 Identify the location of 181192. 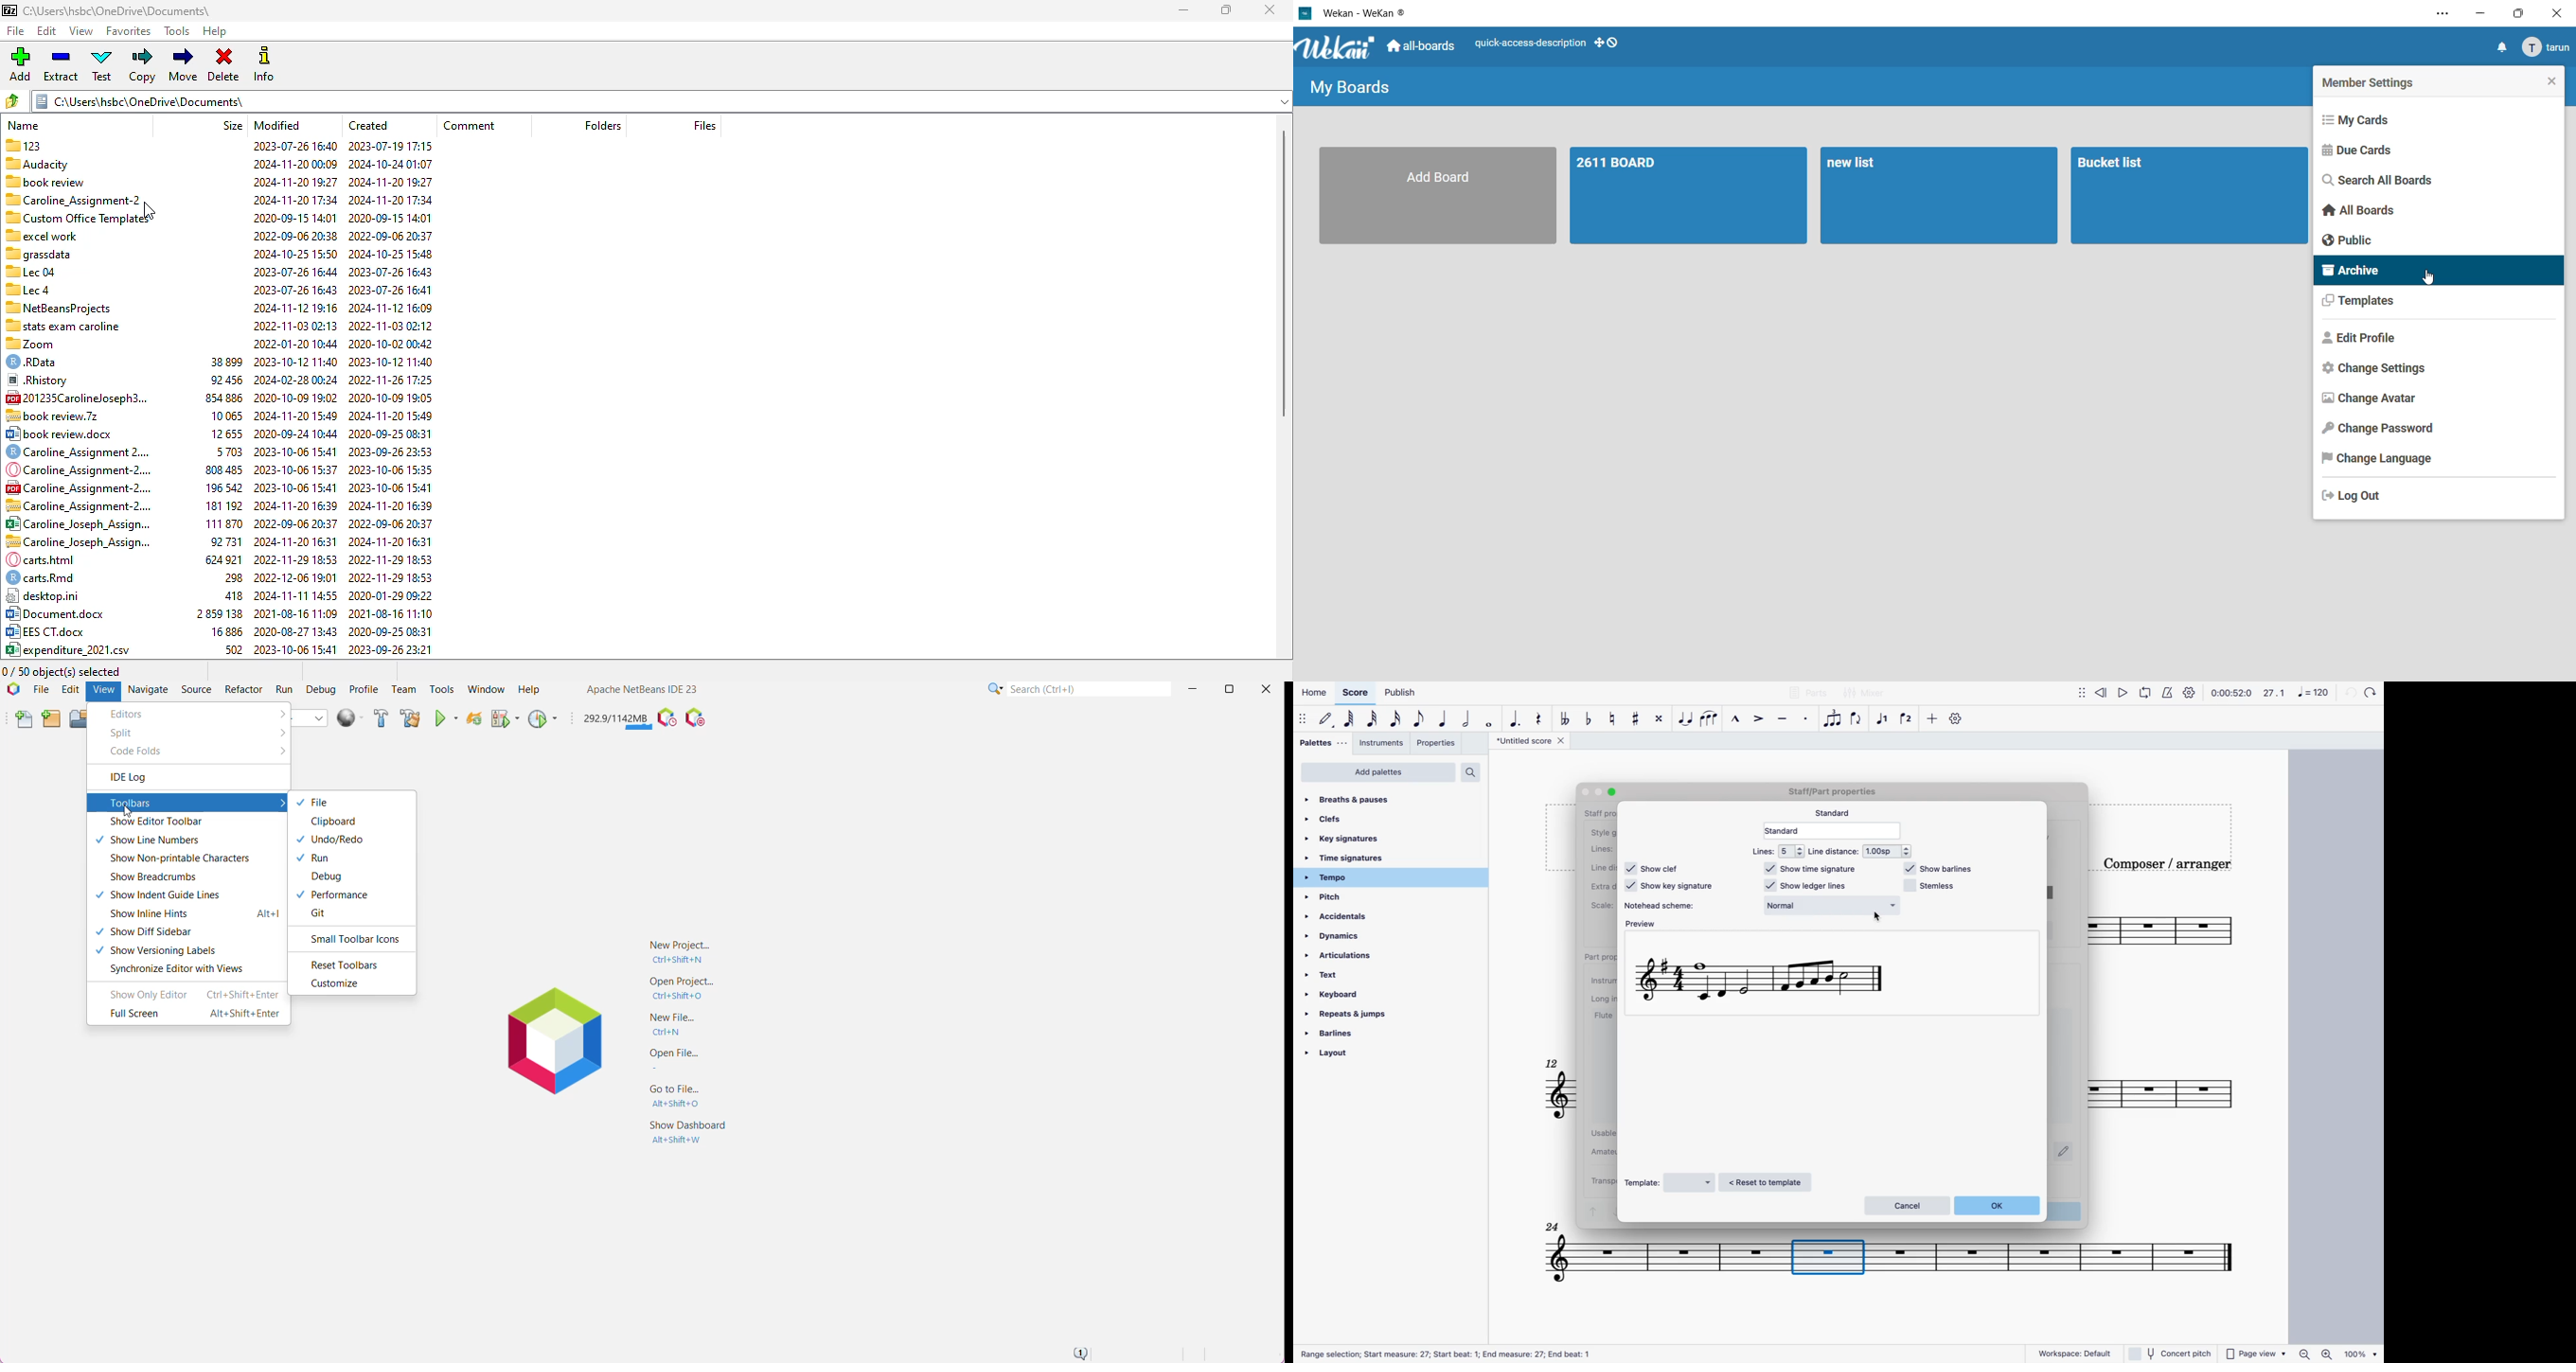
(222, 507).